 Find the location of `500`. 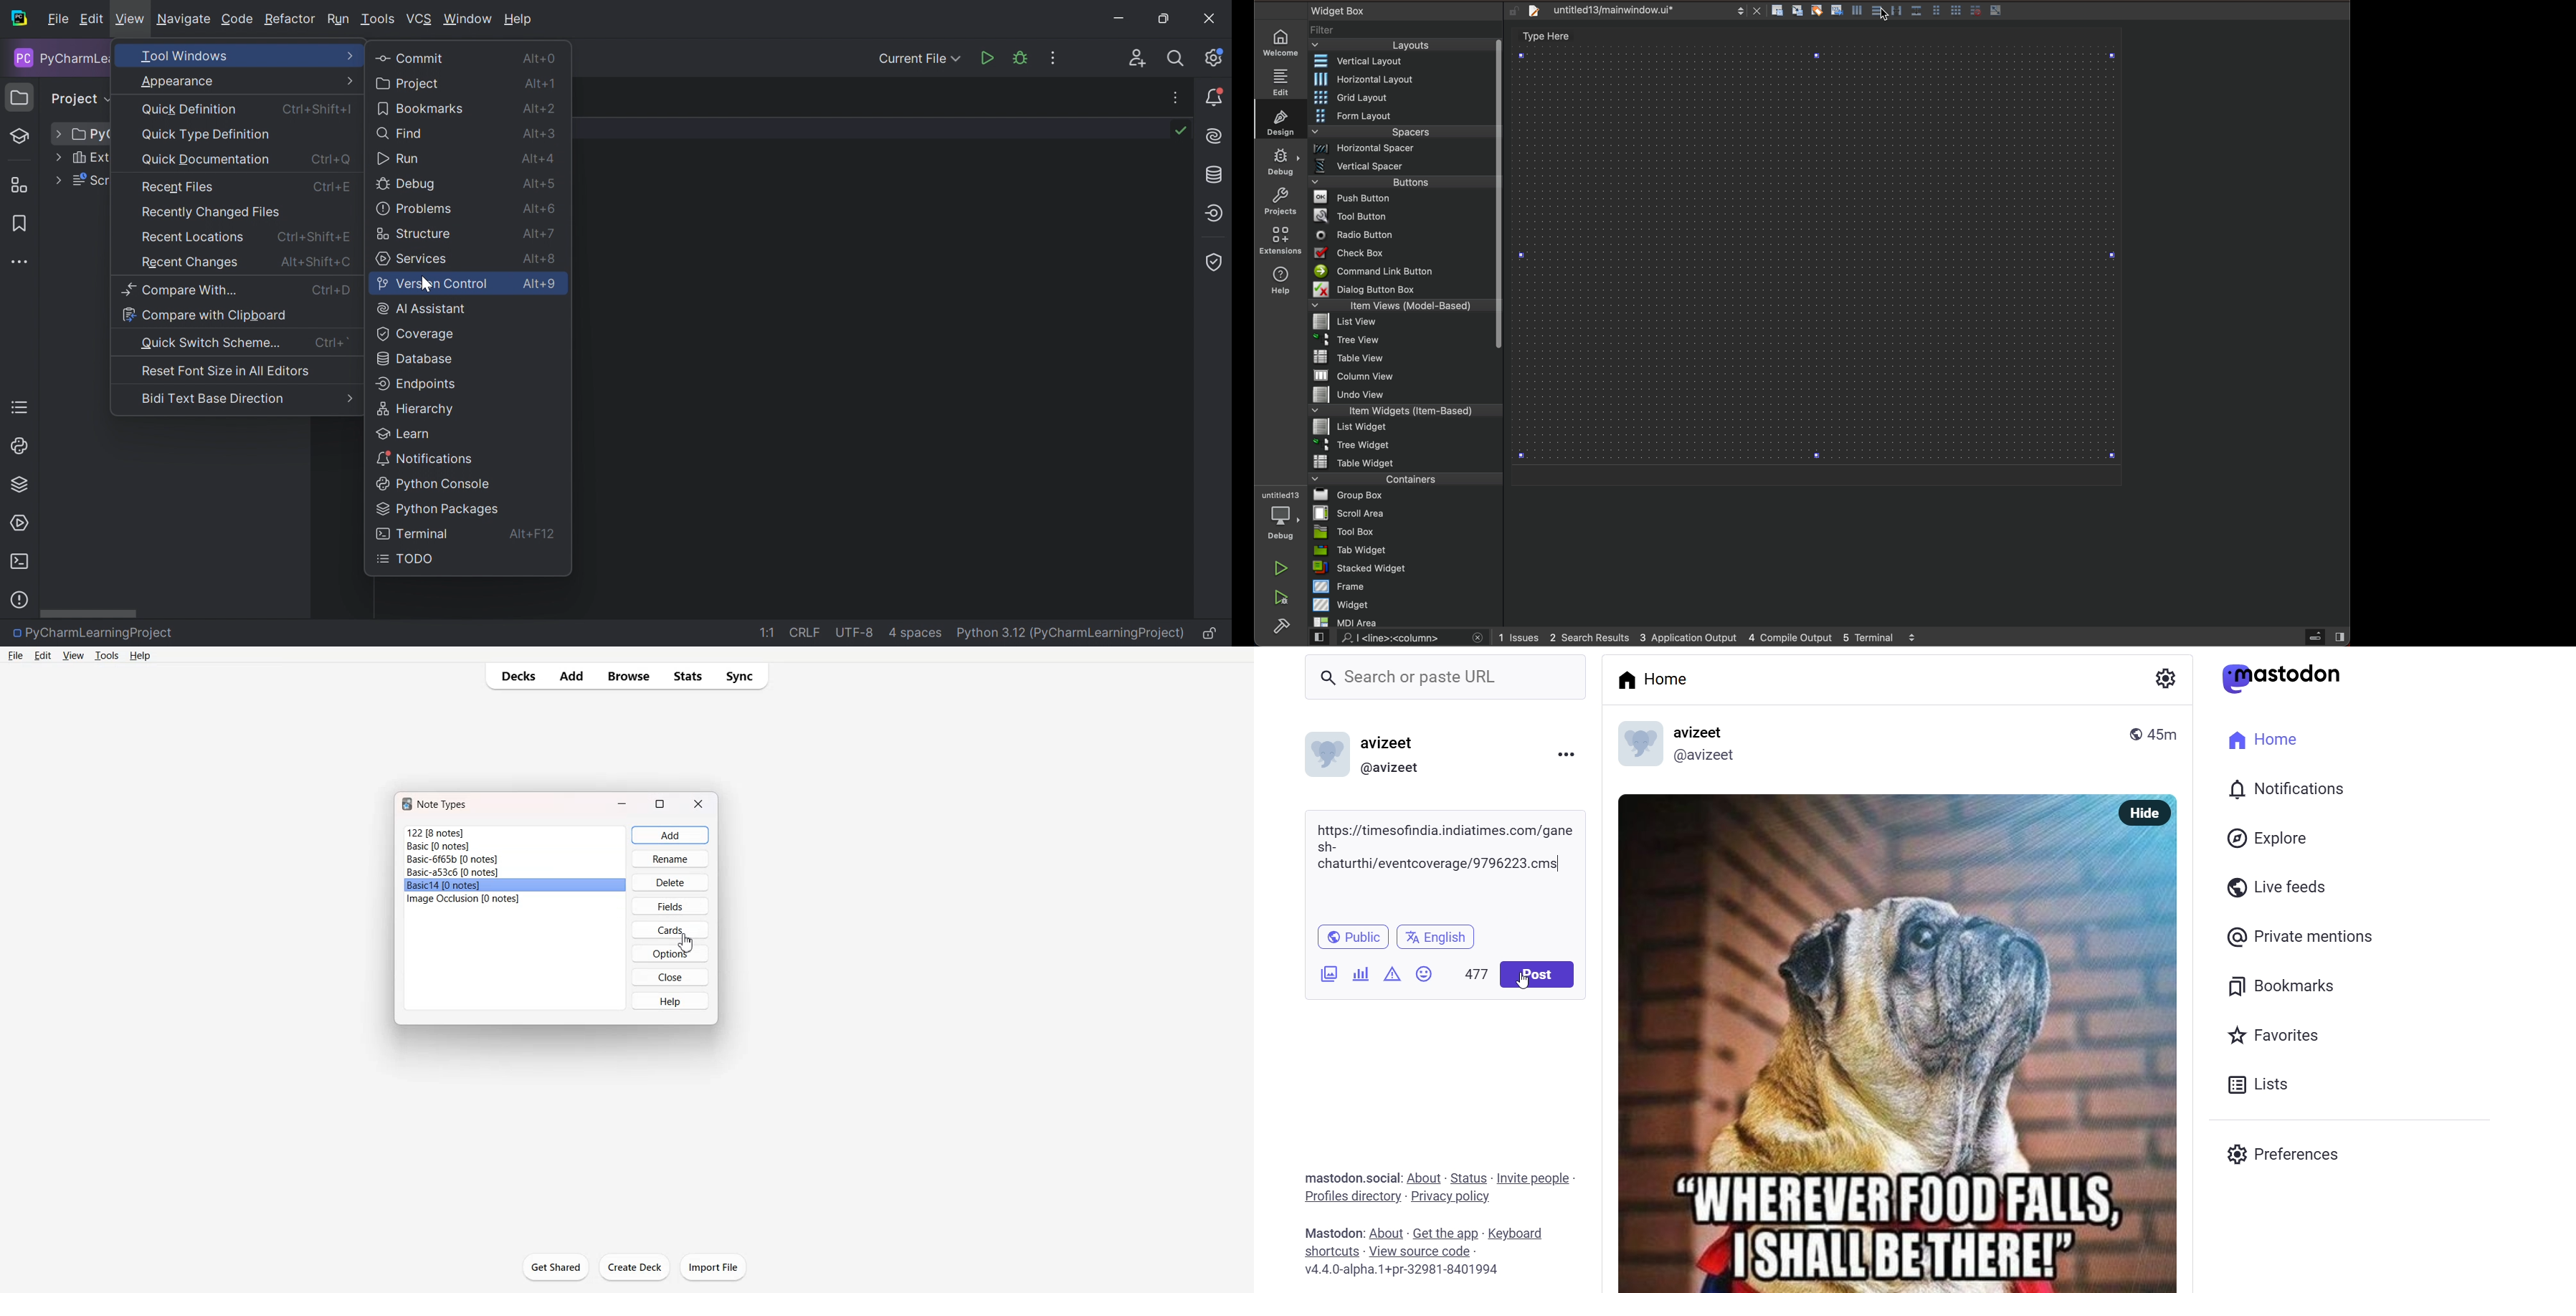

500 is located at coordinates (1474, 974).